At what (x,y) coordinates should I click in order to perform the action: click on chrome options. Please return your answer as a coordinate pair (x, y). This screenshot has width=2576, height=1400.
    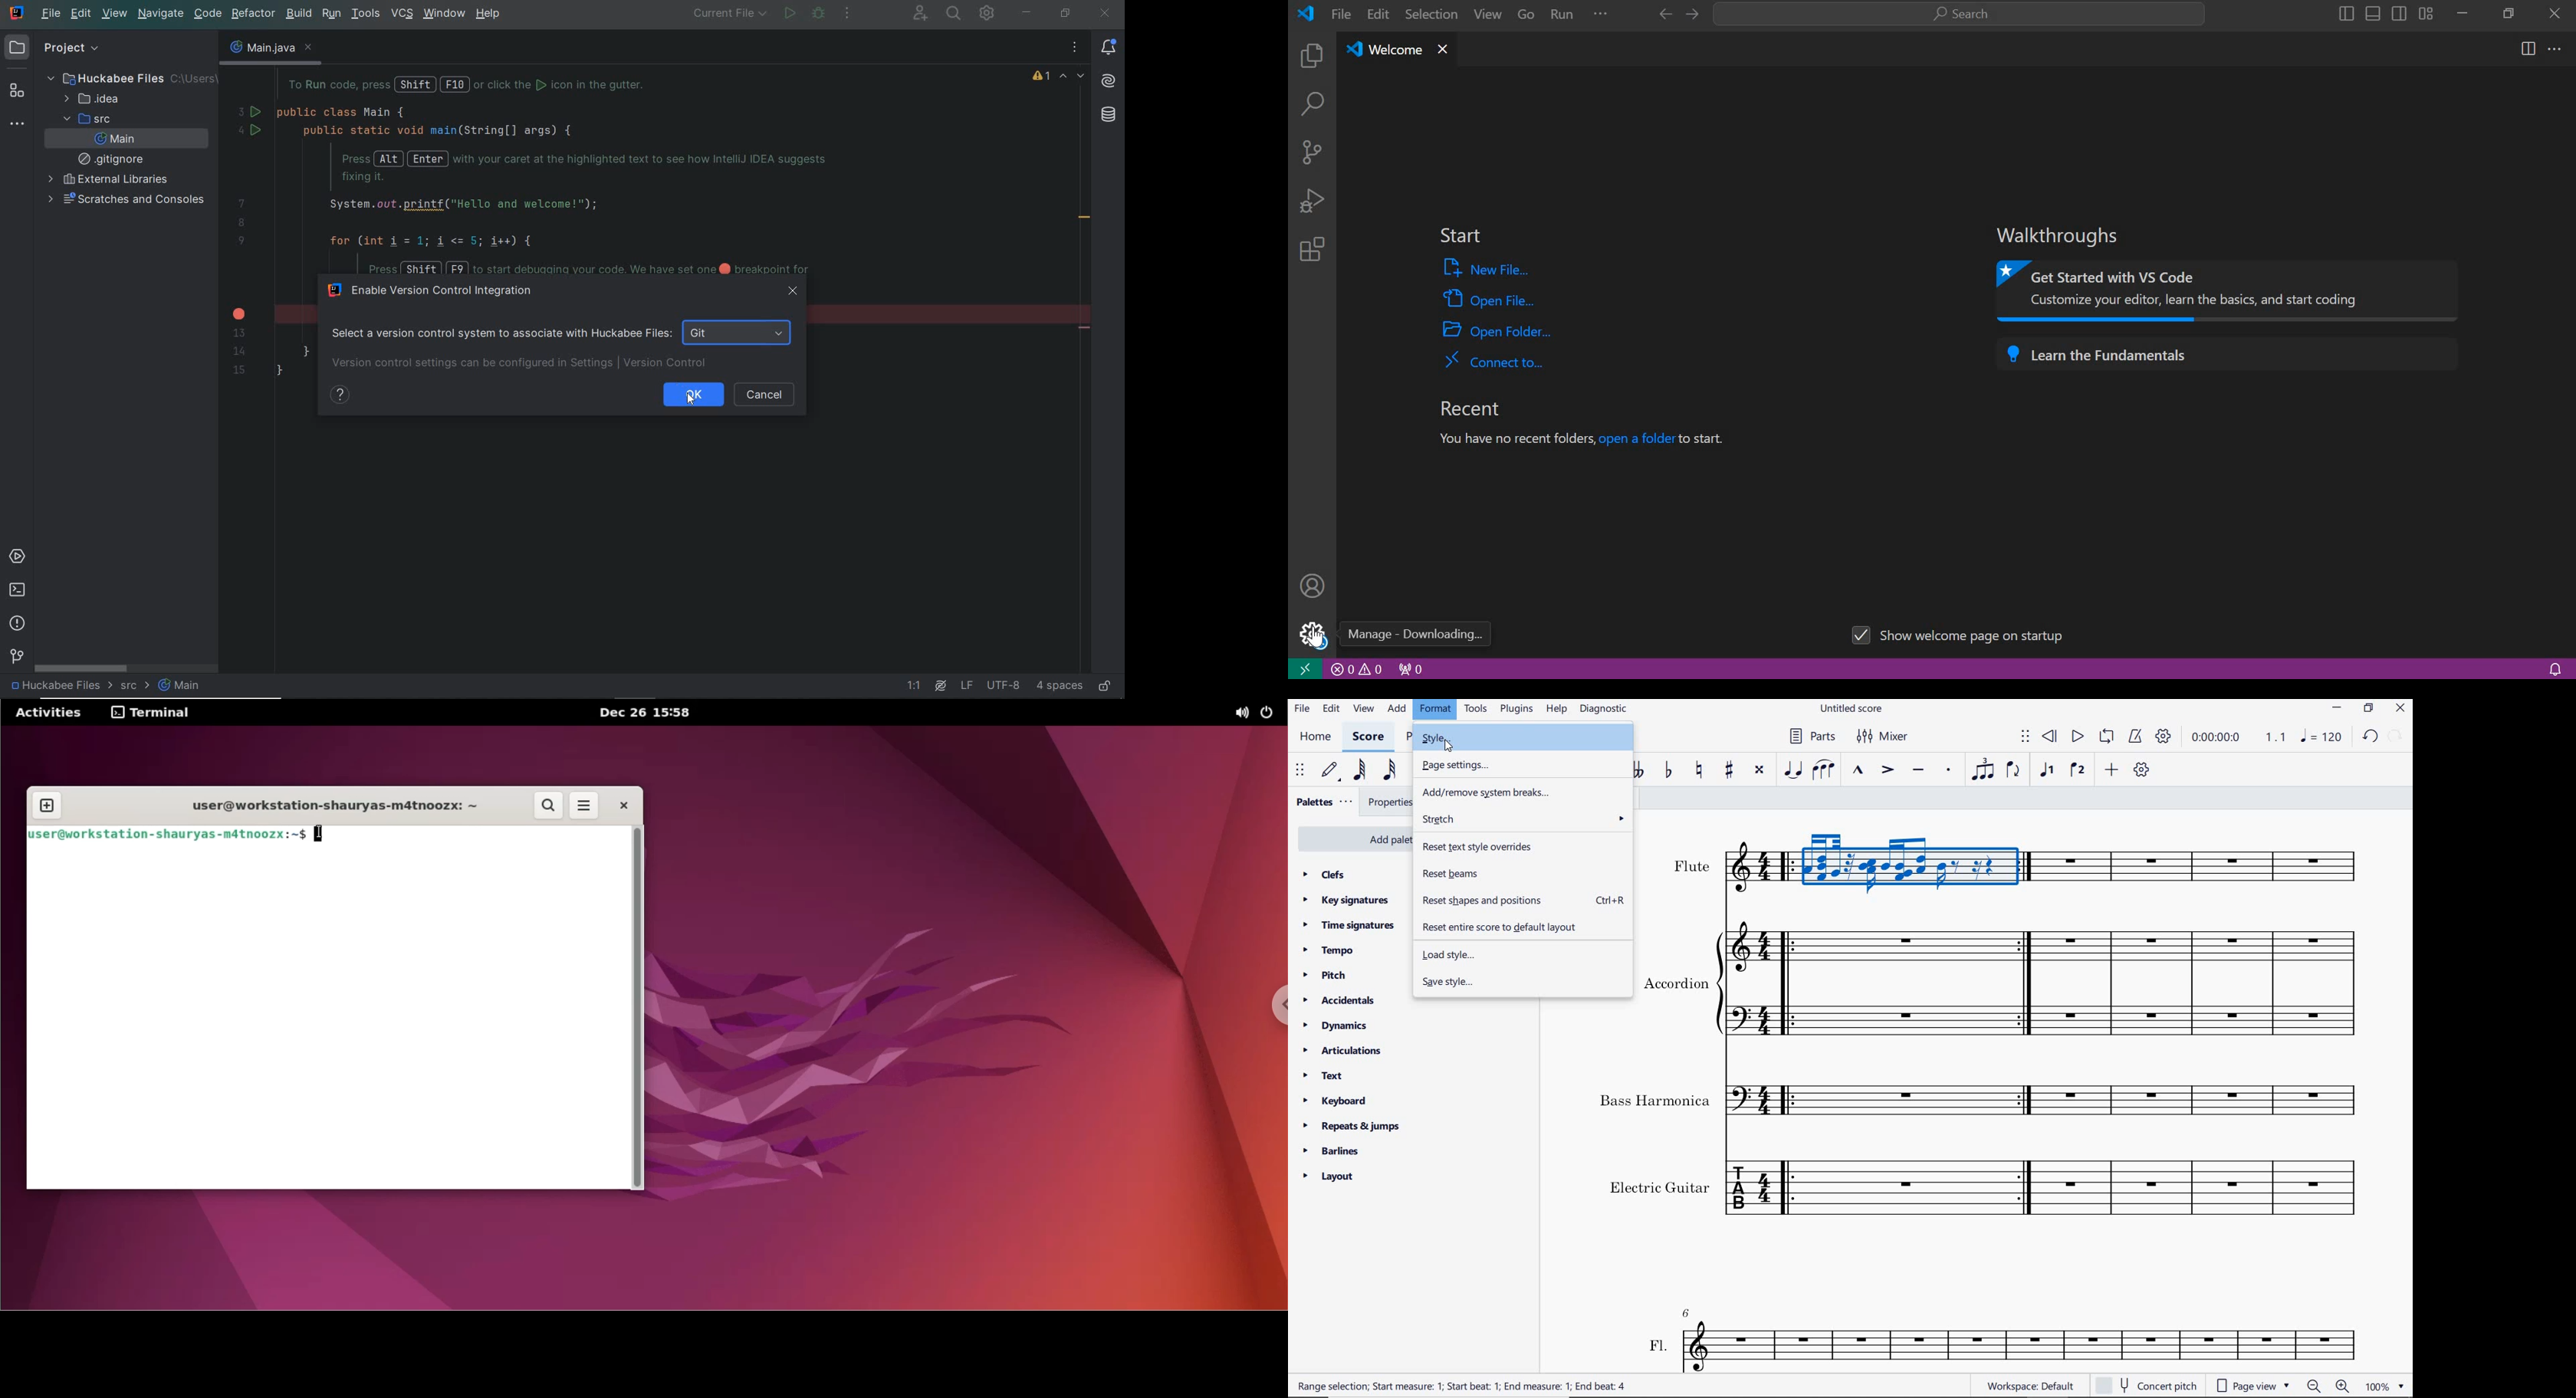
    Looking at the image, I should click on (1277, 1007).